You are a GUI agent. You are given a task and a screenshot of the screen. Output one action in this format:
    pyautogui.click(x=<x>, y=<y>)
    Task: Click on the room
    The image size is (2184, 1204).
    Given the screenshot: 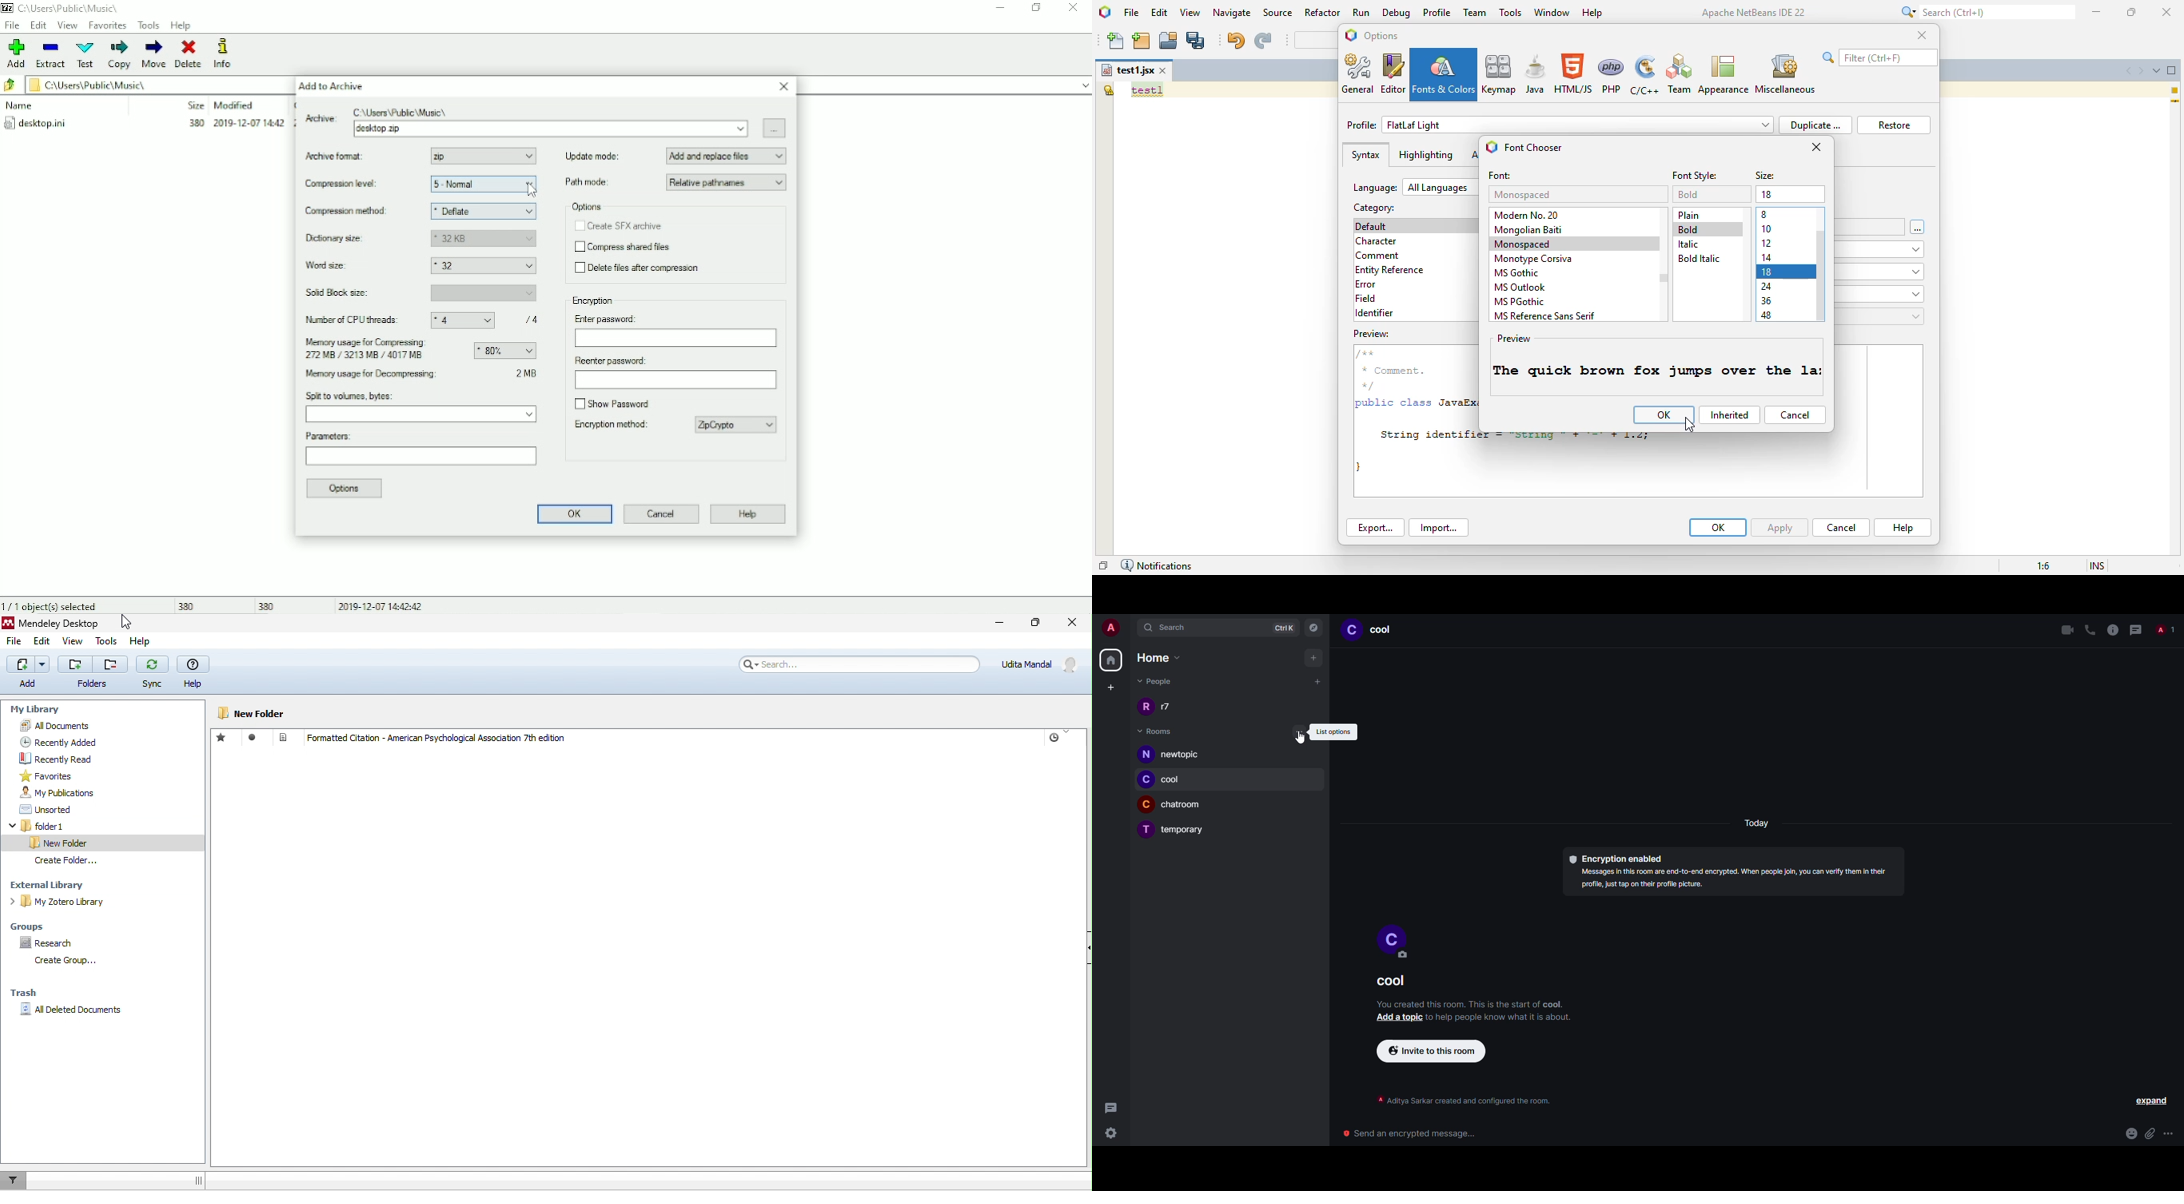 What is the action you would take?
    pyautogui.click(x=1386, y=983)
    